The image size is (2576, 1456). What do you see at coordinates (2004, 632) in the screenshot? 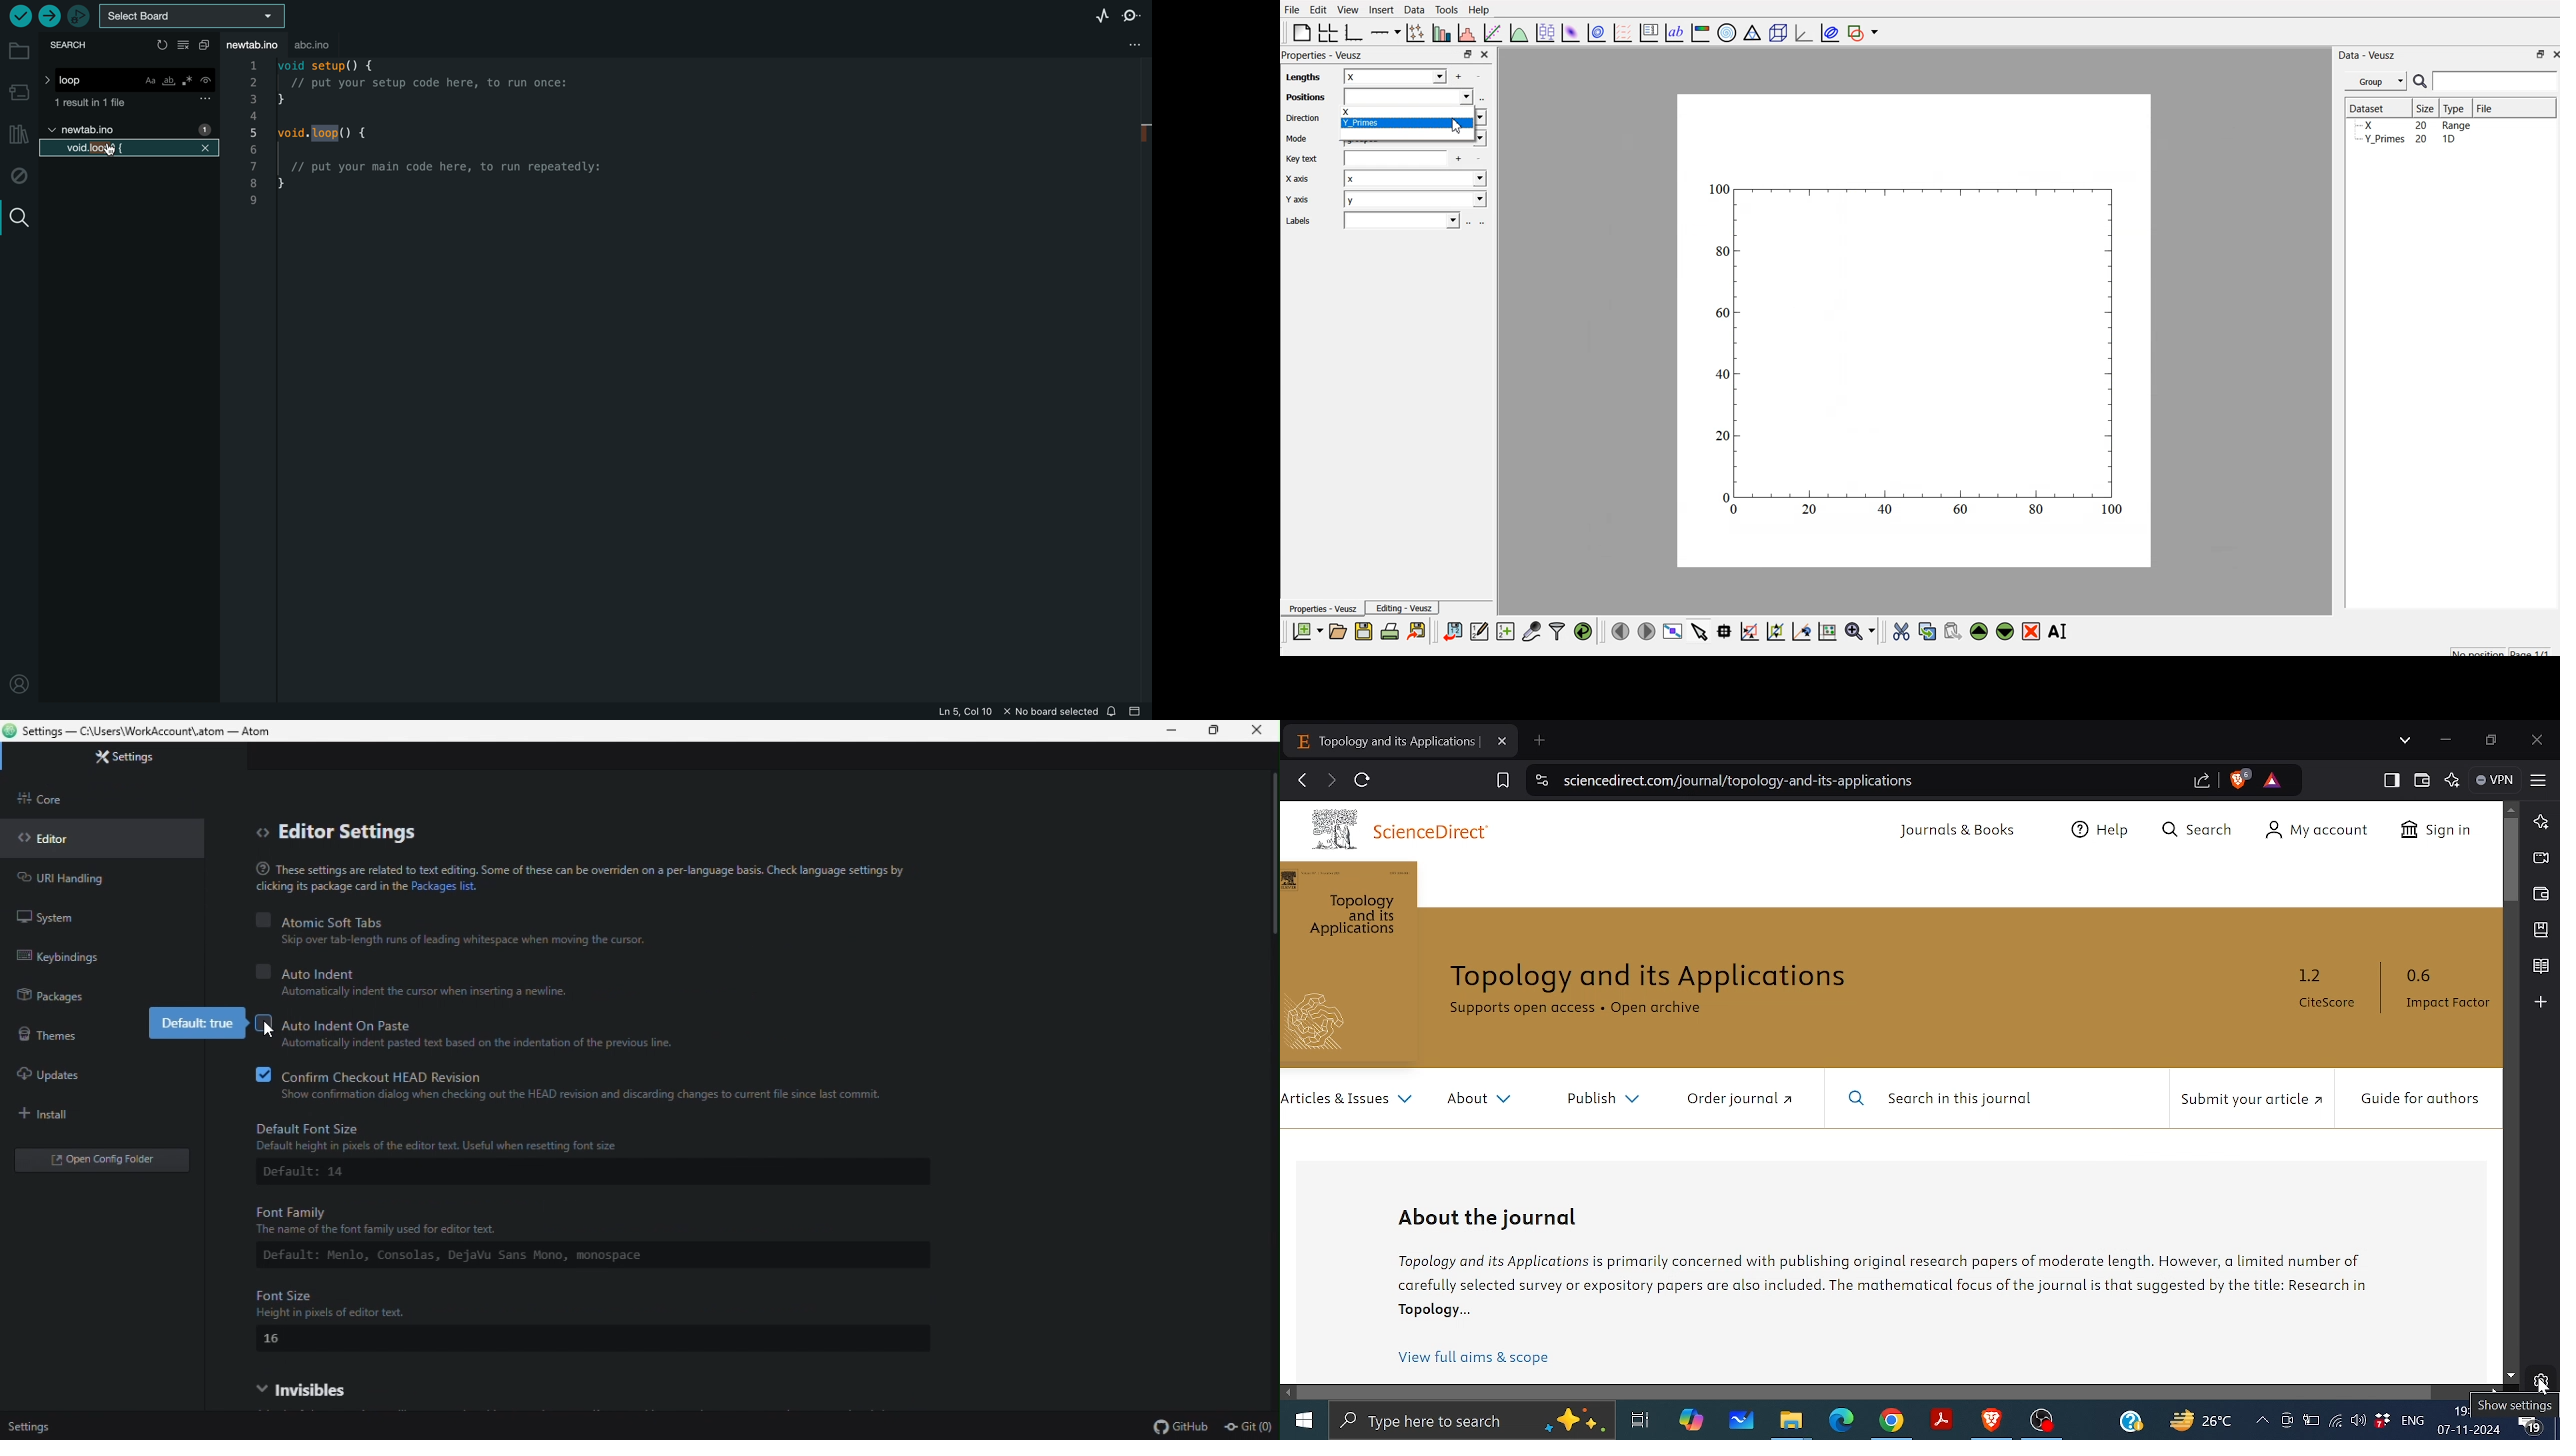
I see `move down the widget ` at bounding box center [2004, 632].